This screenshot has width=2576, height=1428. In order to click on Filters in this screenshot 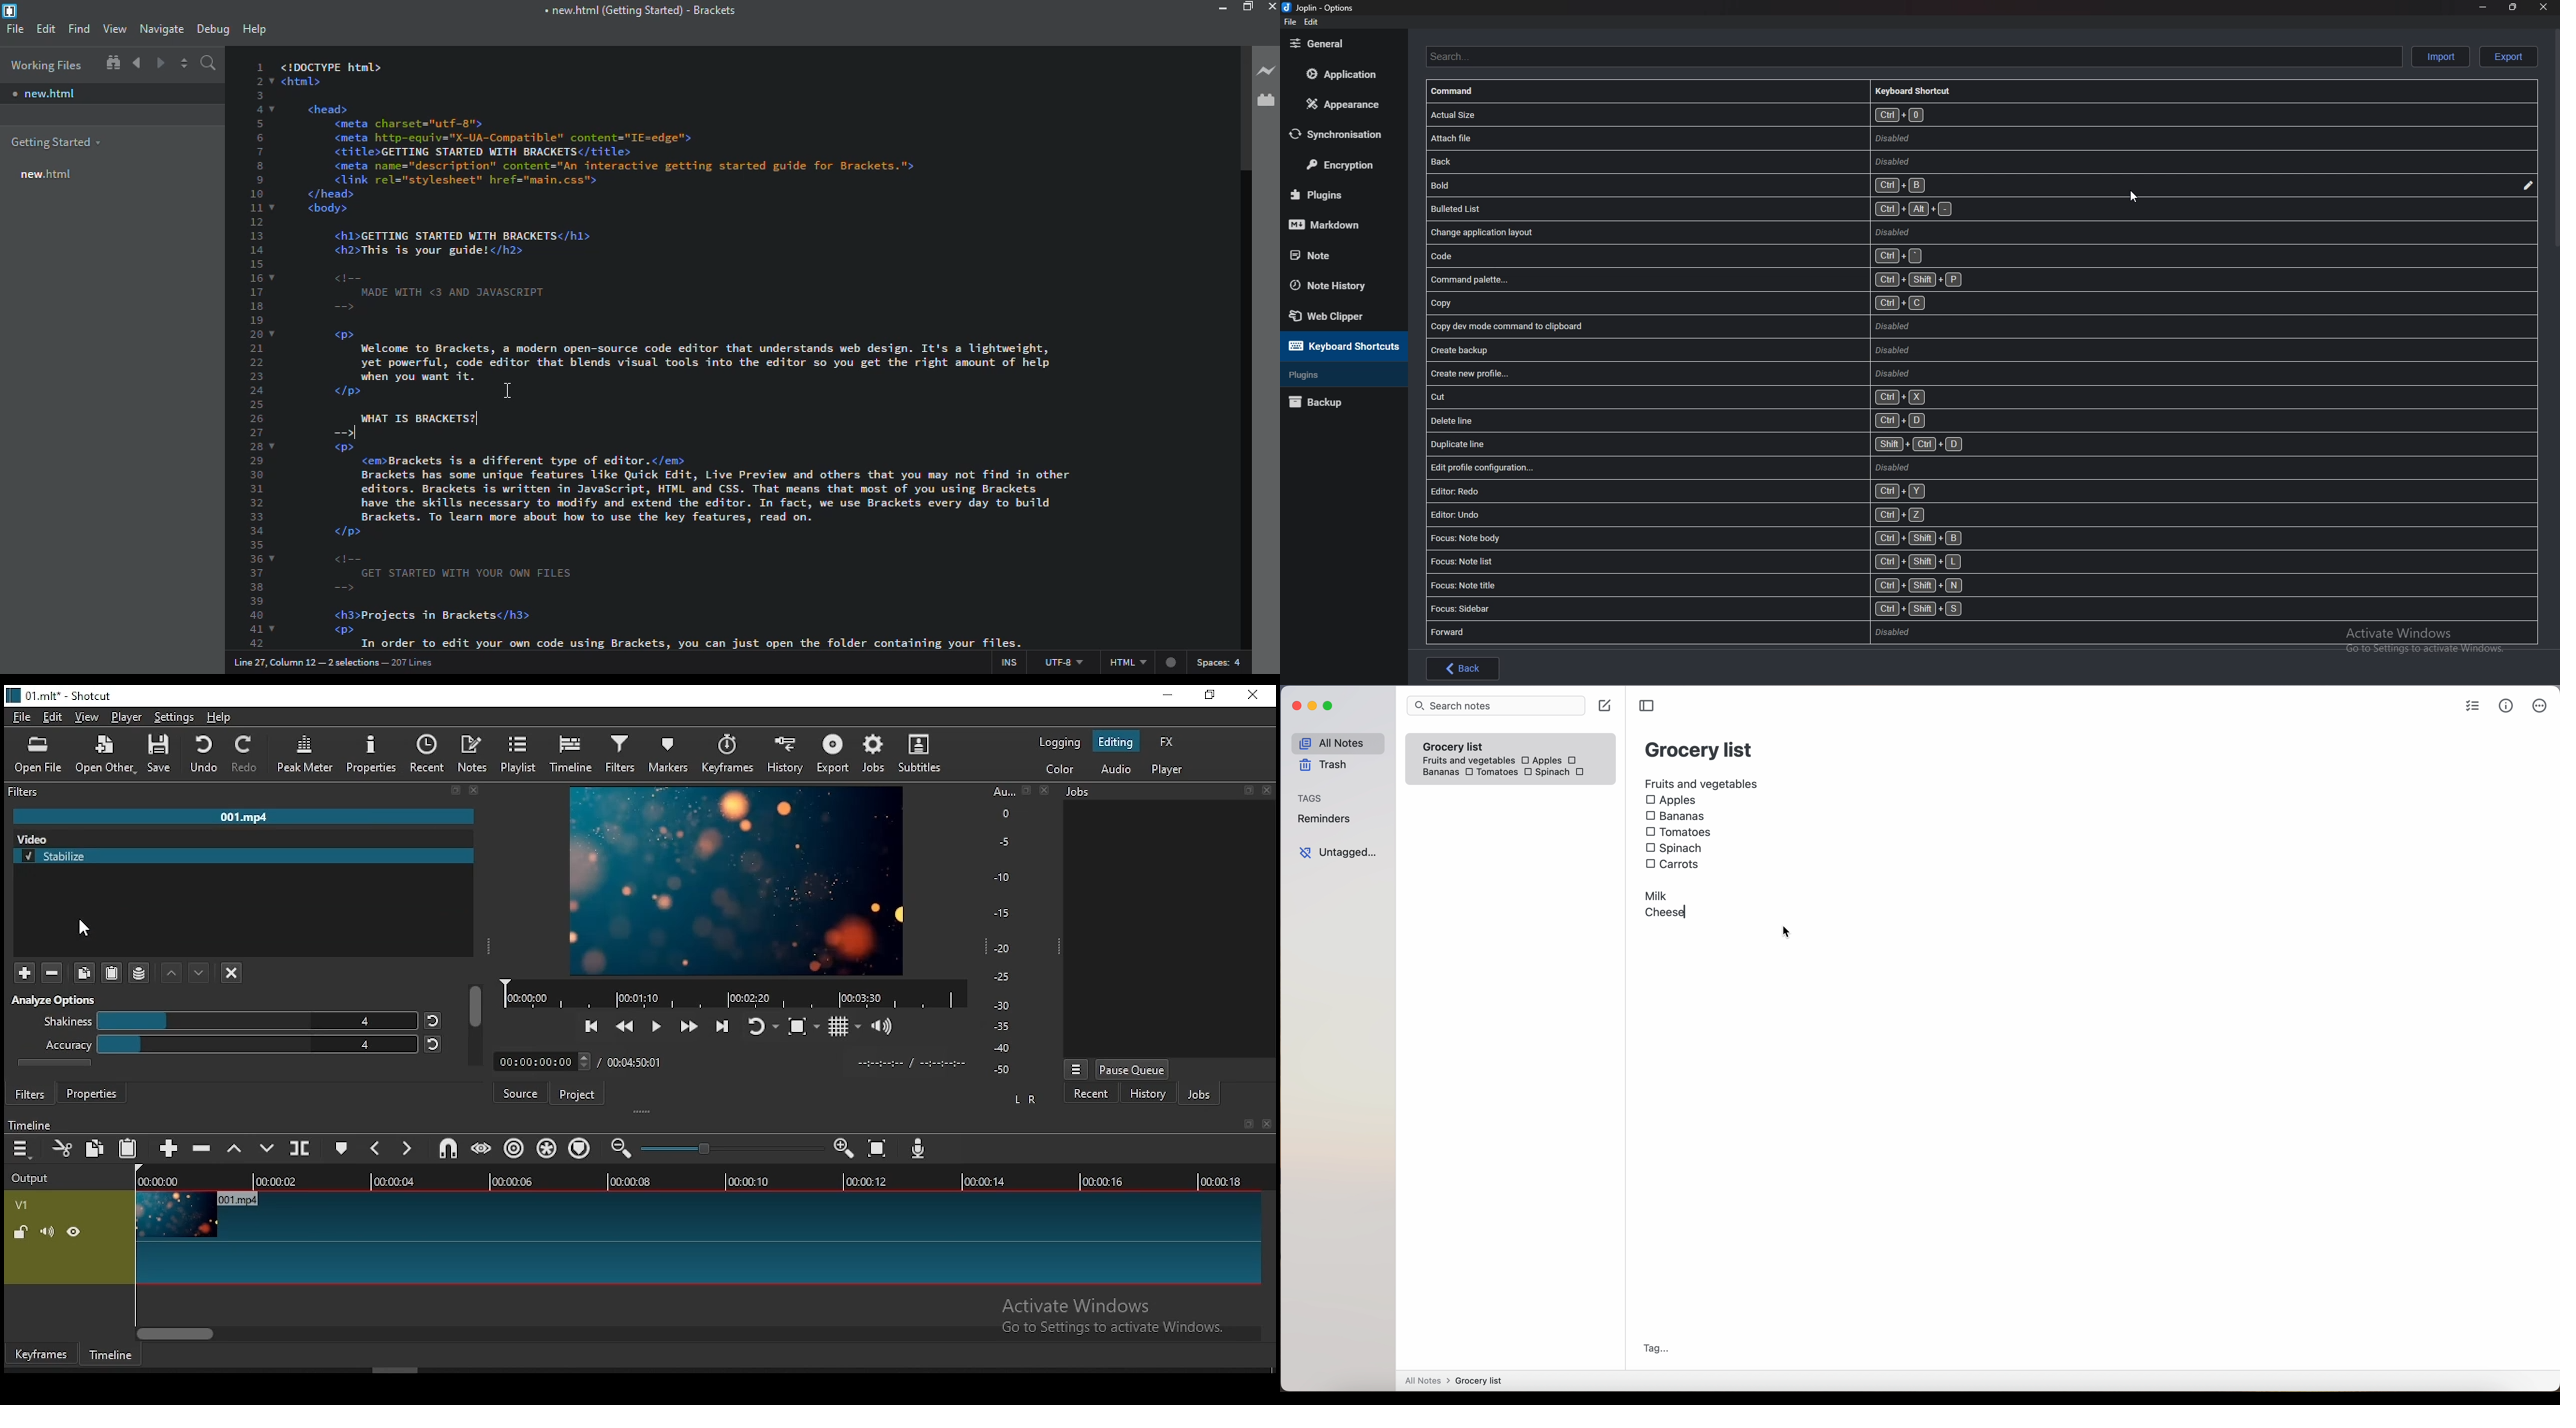, I will do `click(23, 793)`.